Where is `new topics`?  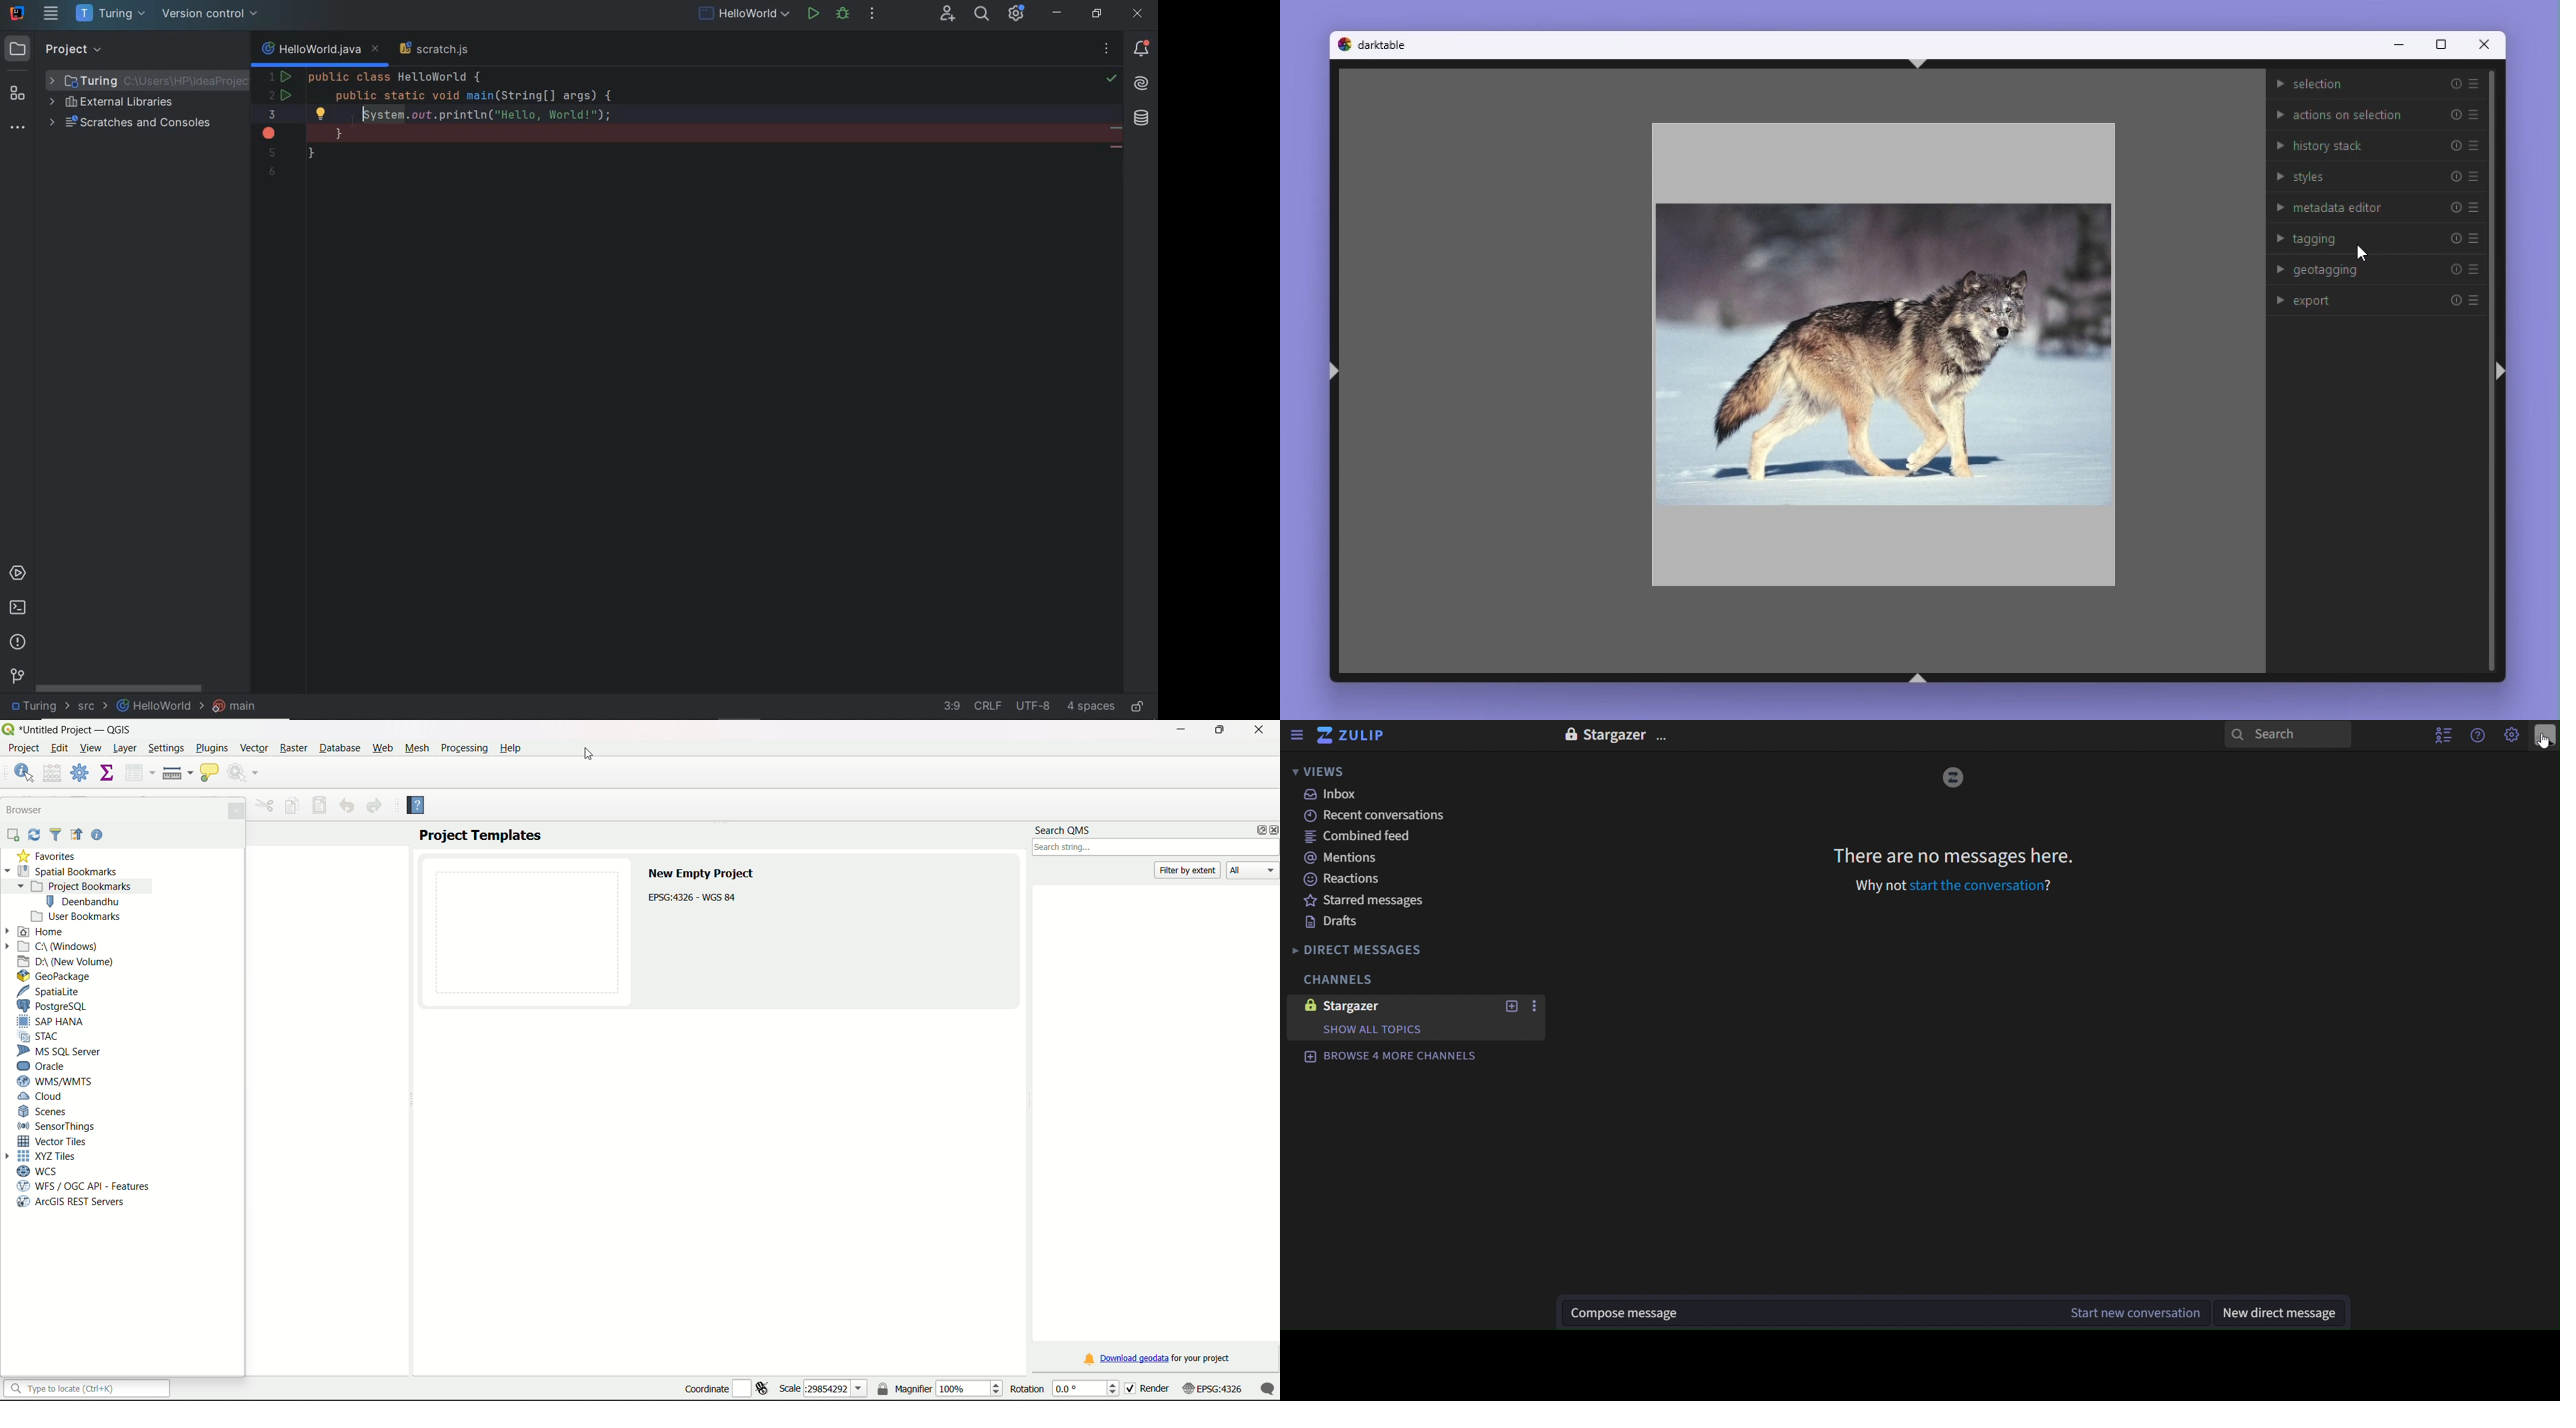
new topics is located at coordinates (1511, 1006).